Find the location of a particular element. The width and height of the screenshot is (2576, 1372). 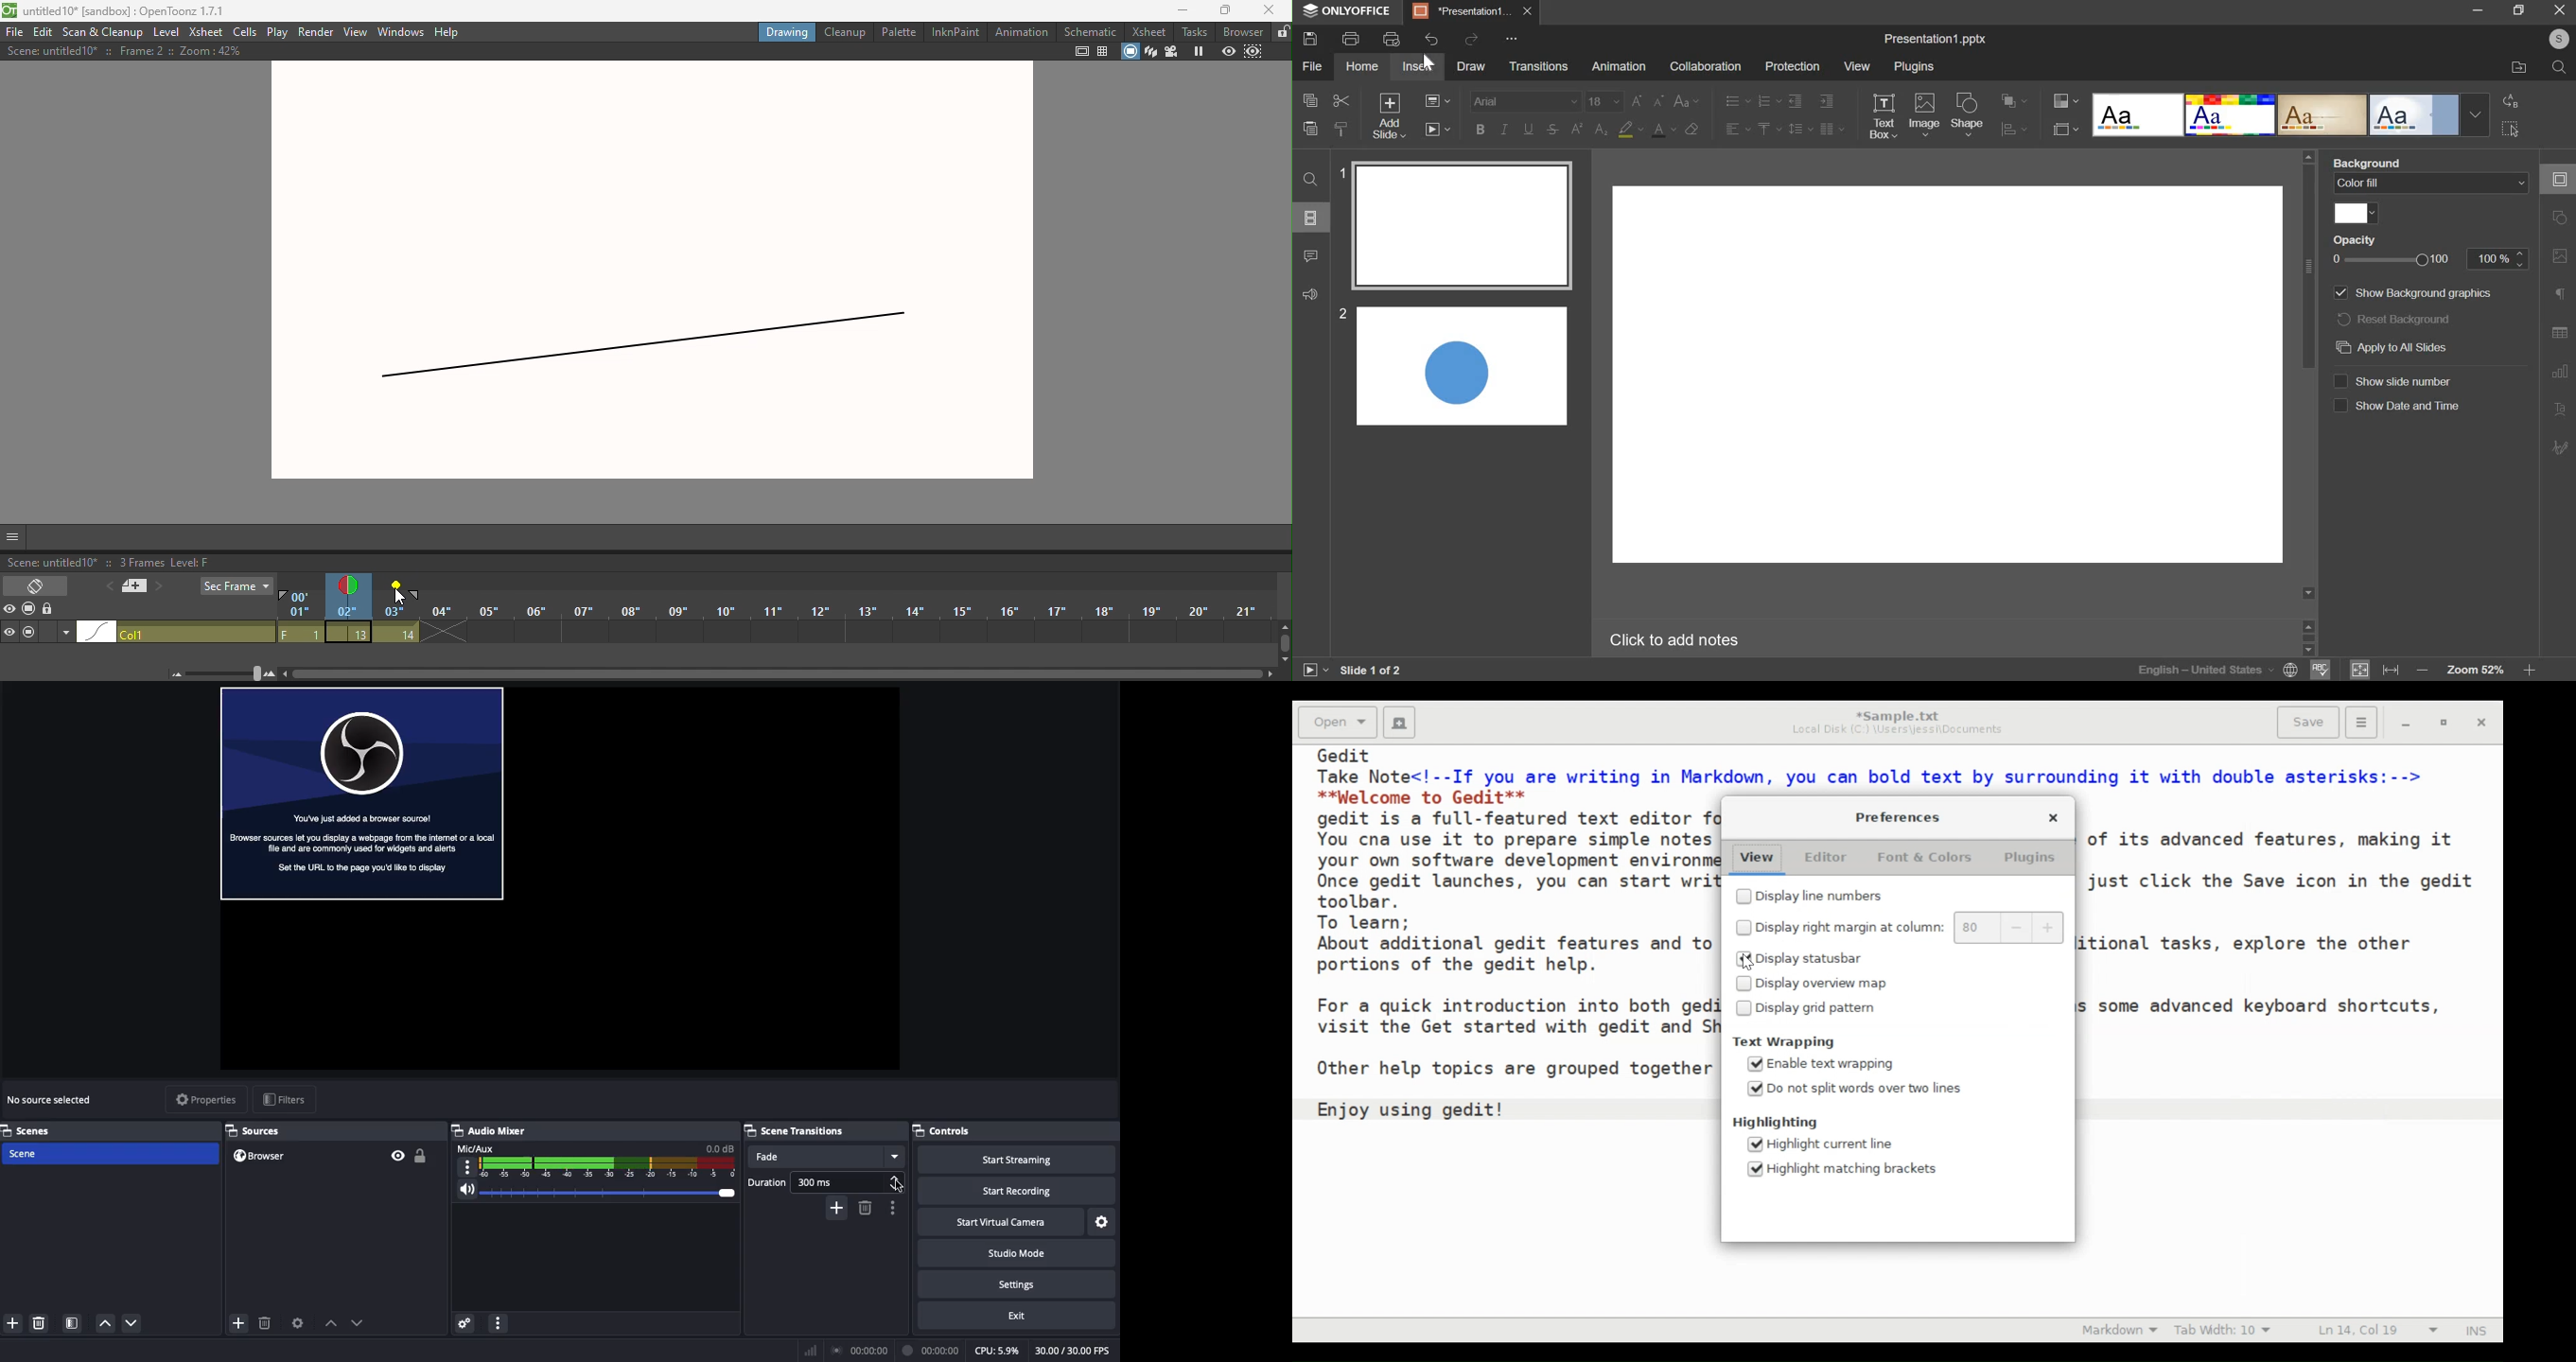

Edit is located at coordinates (44, 32).